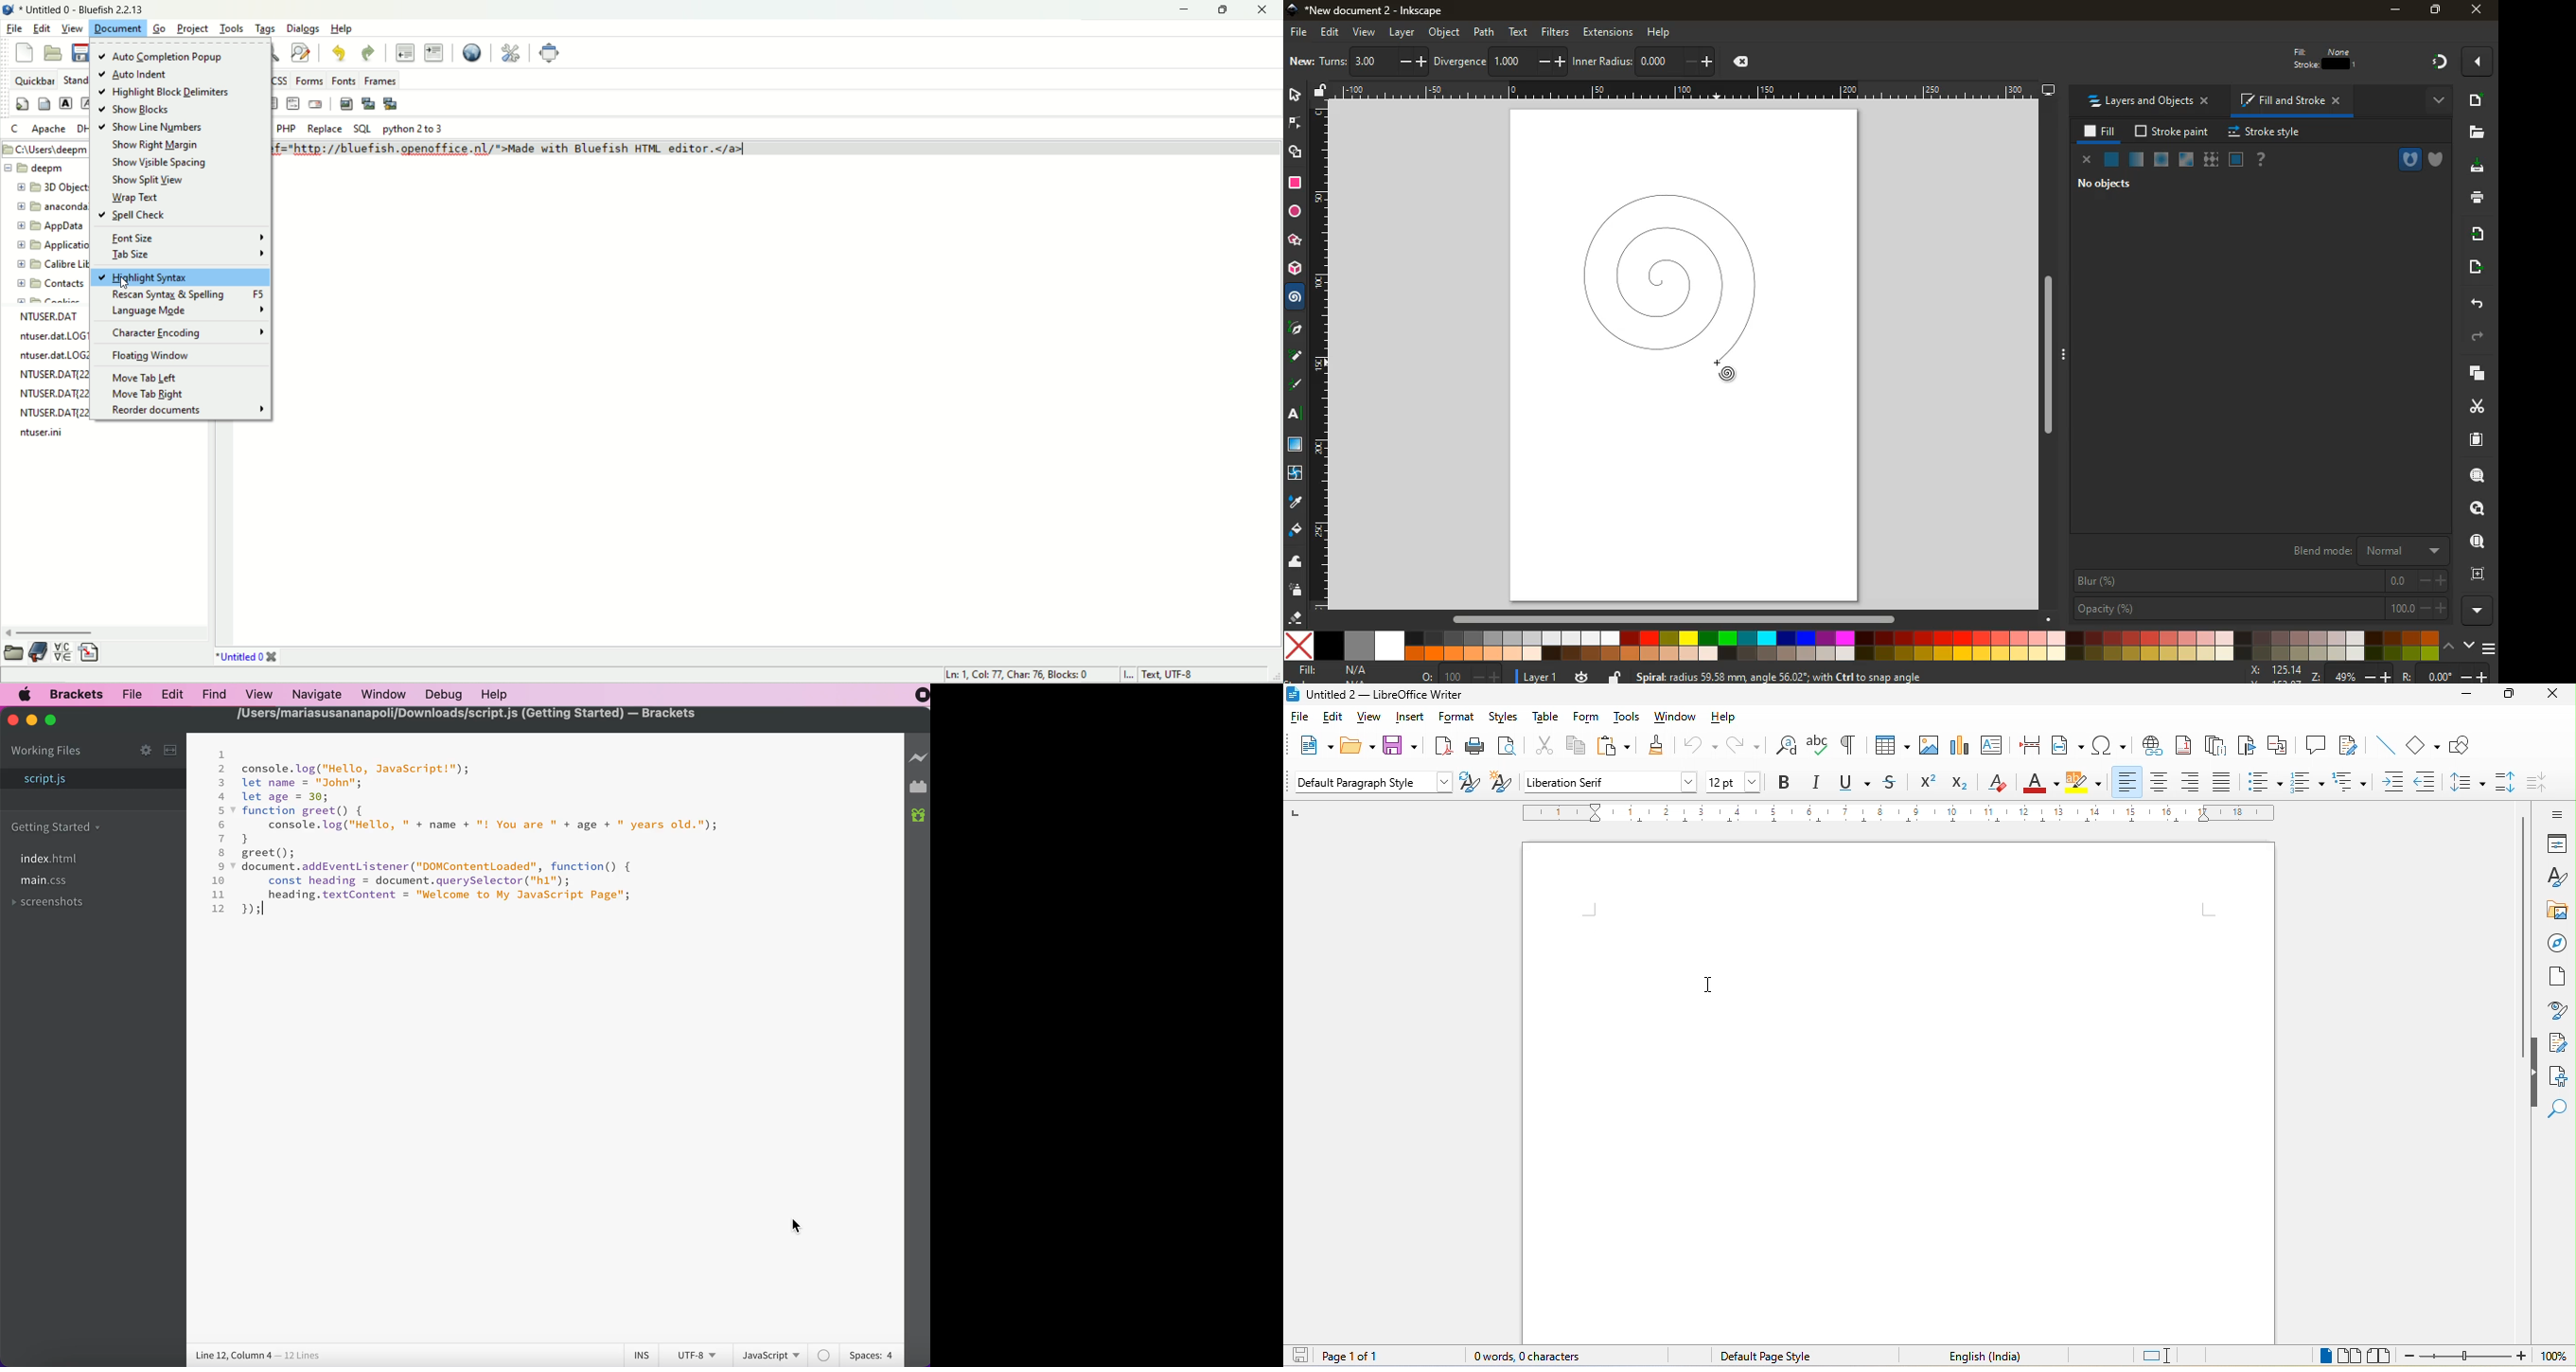  I want to click on minimize, so click(2392, 11).